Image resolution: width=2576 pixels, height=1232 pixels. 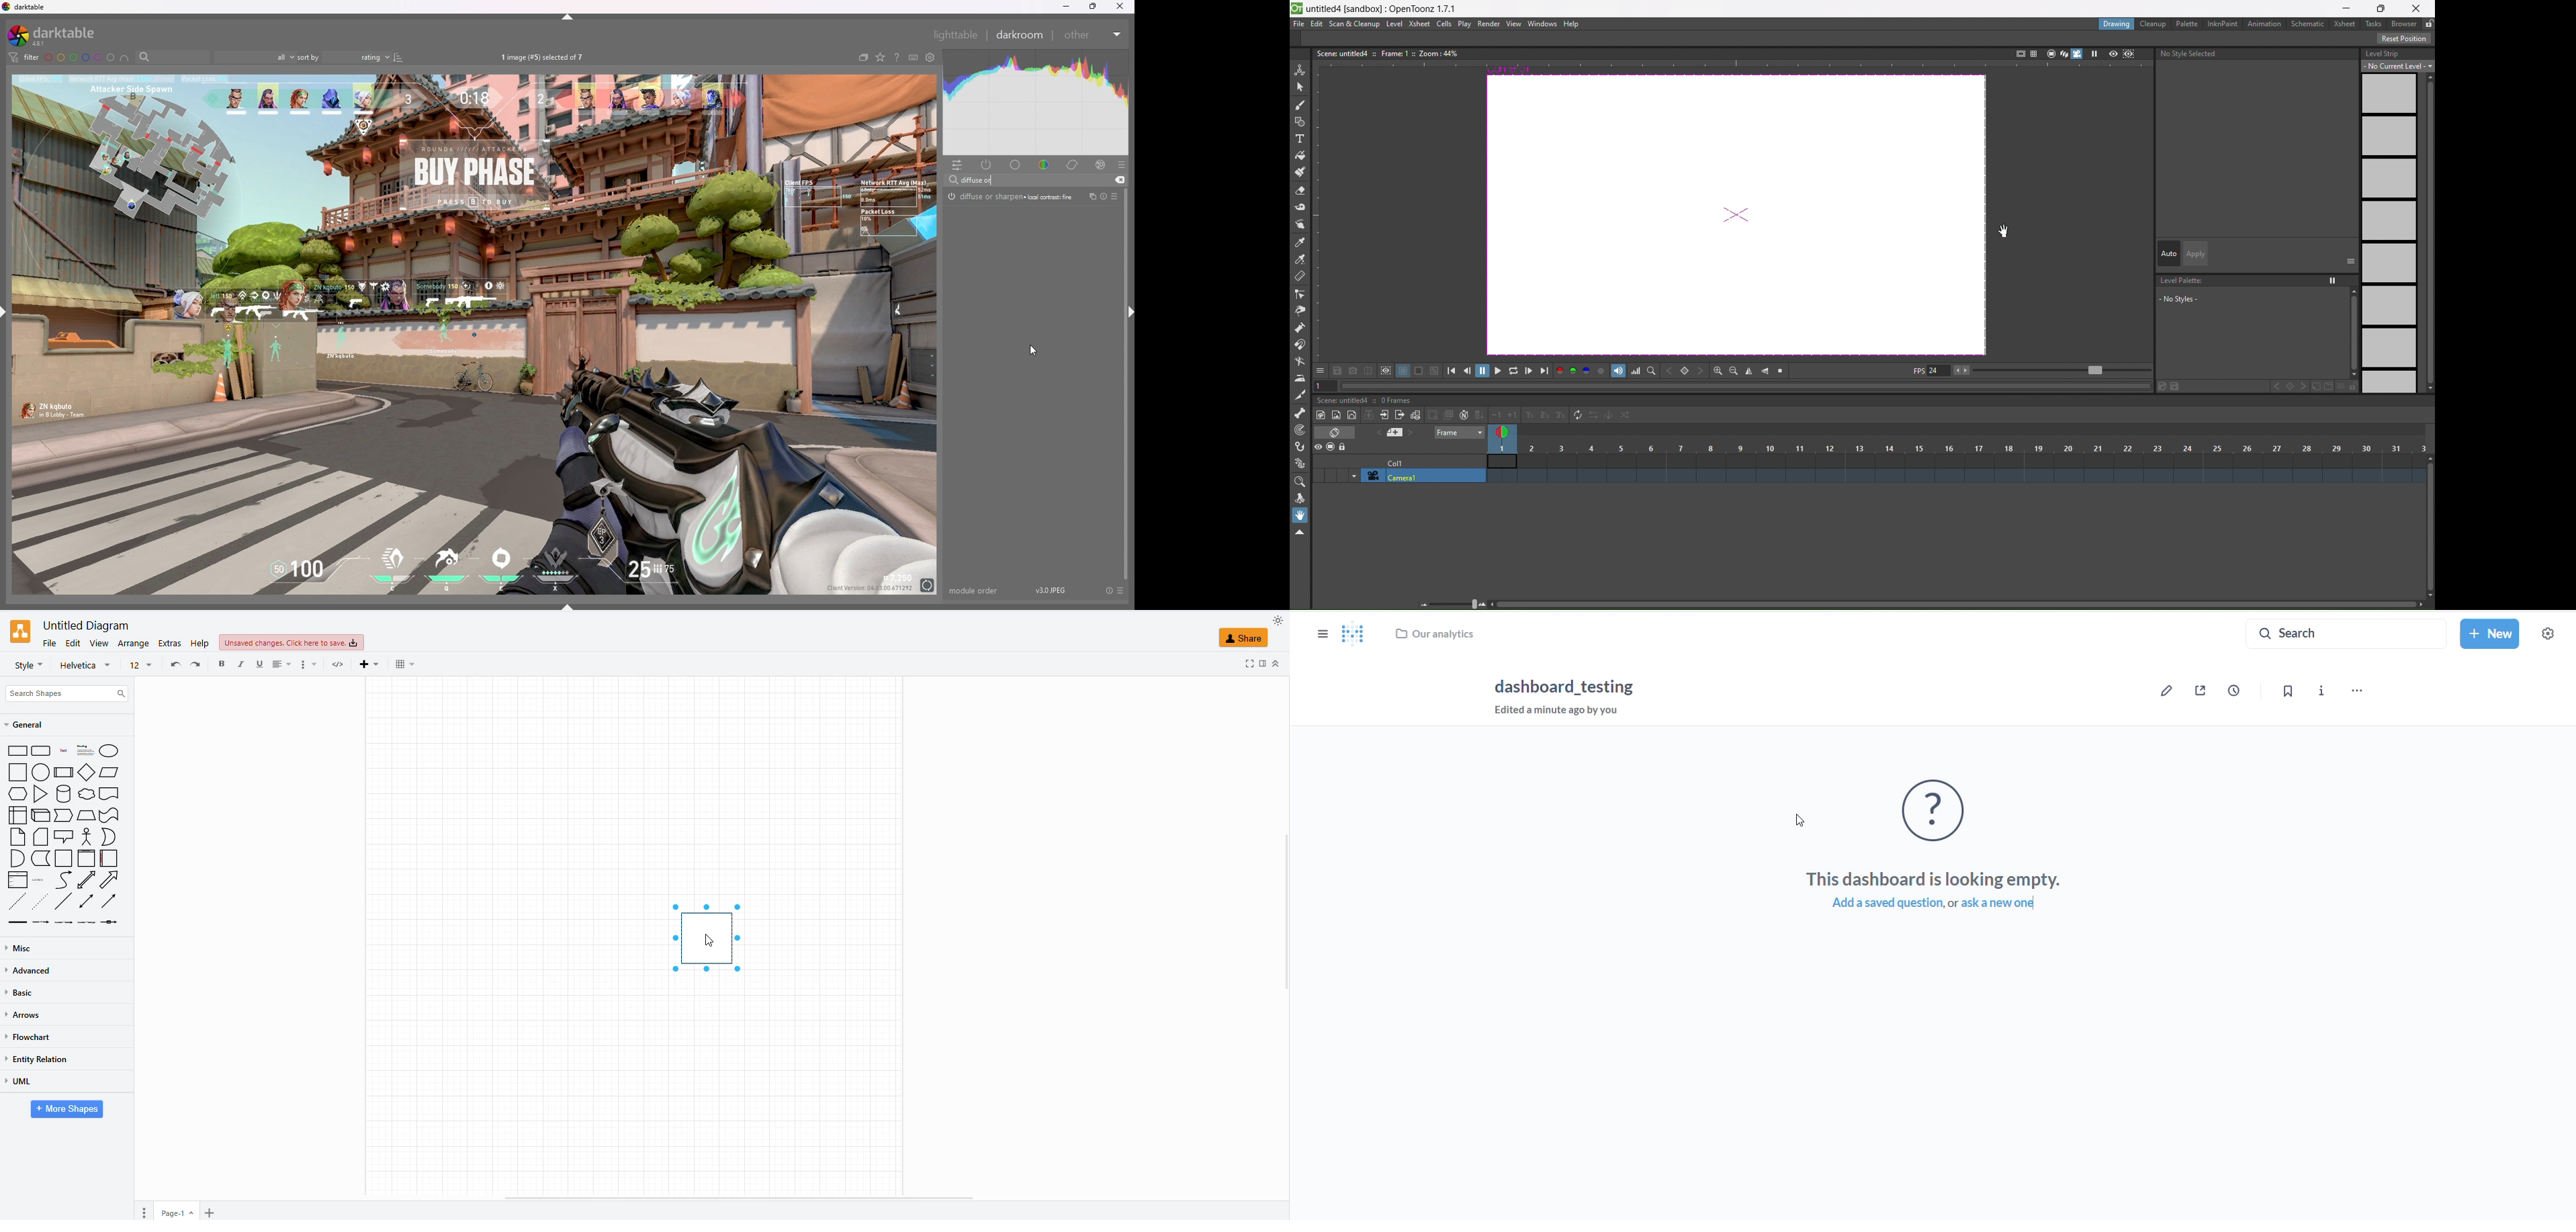 What do you see at coordinates (18, 795) in the screenshot?
I see `hexagon` at bounding box center [18, 795].